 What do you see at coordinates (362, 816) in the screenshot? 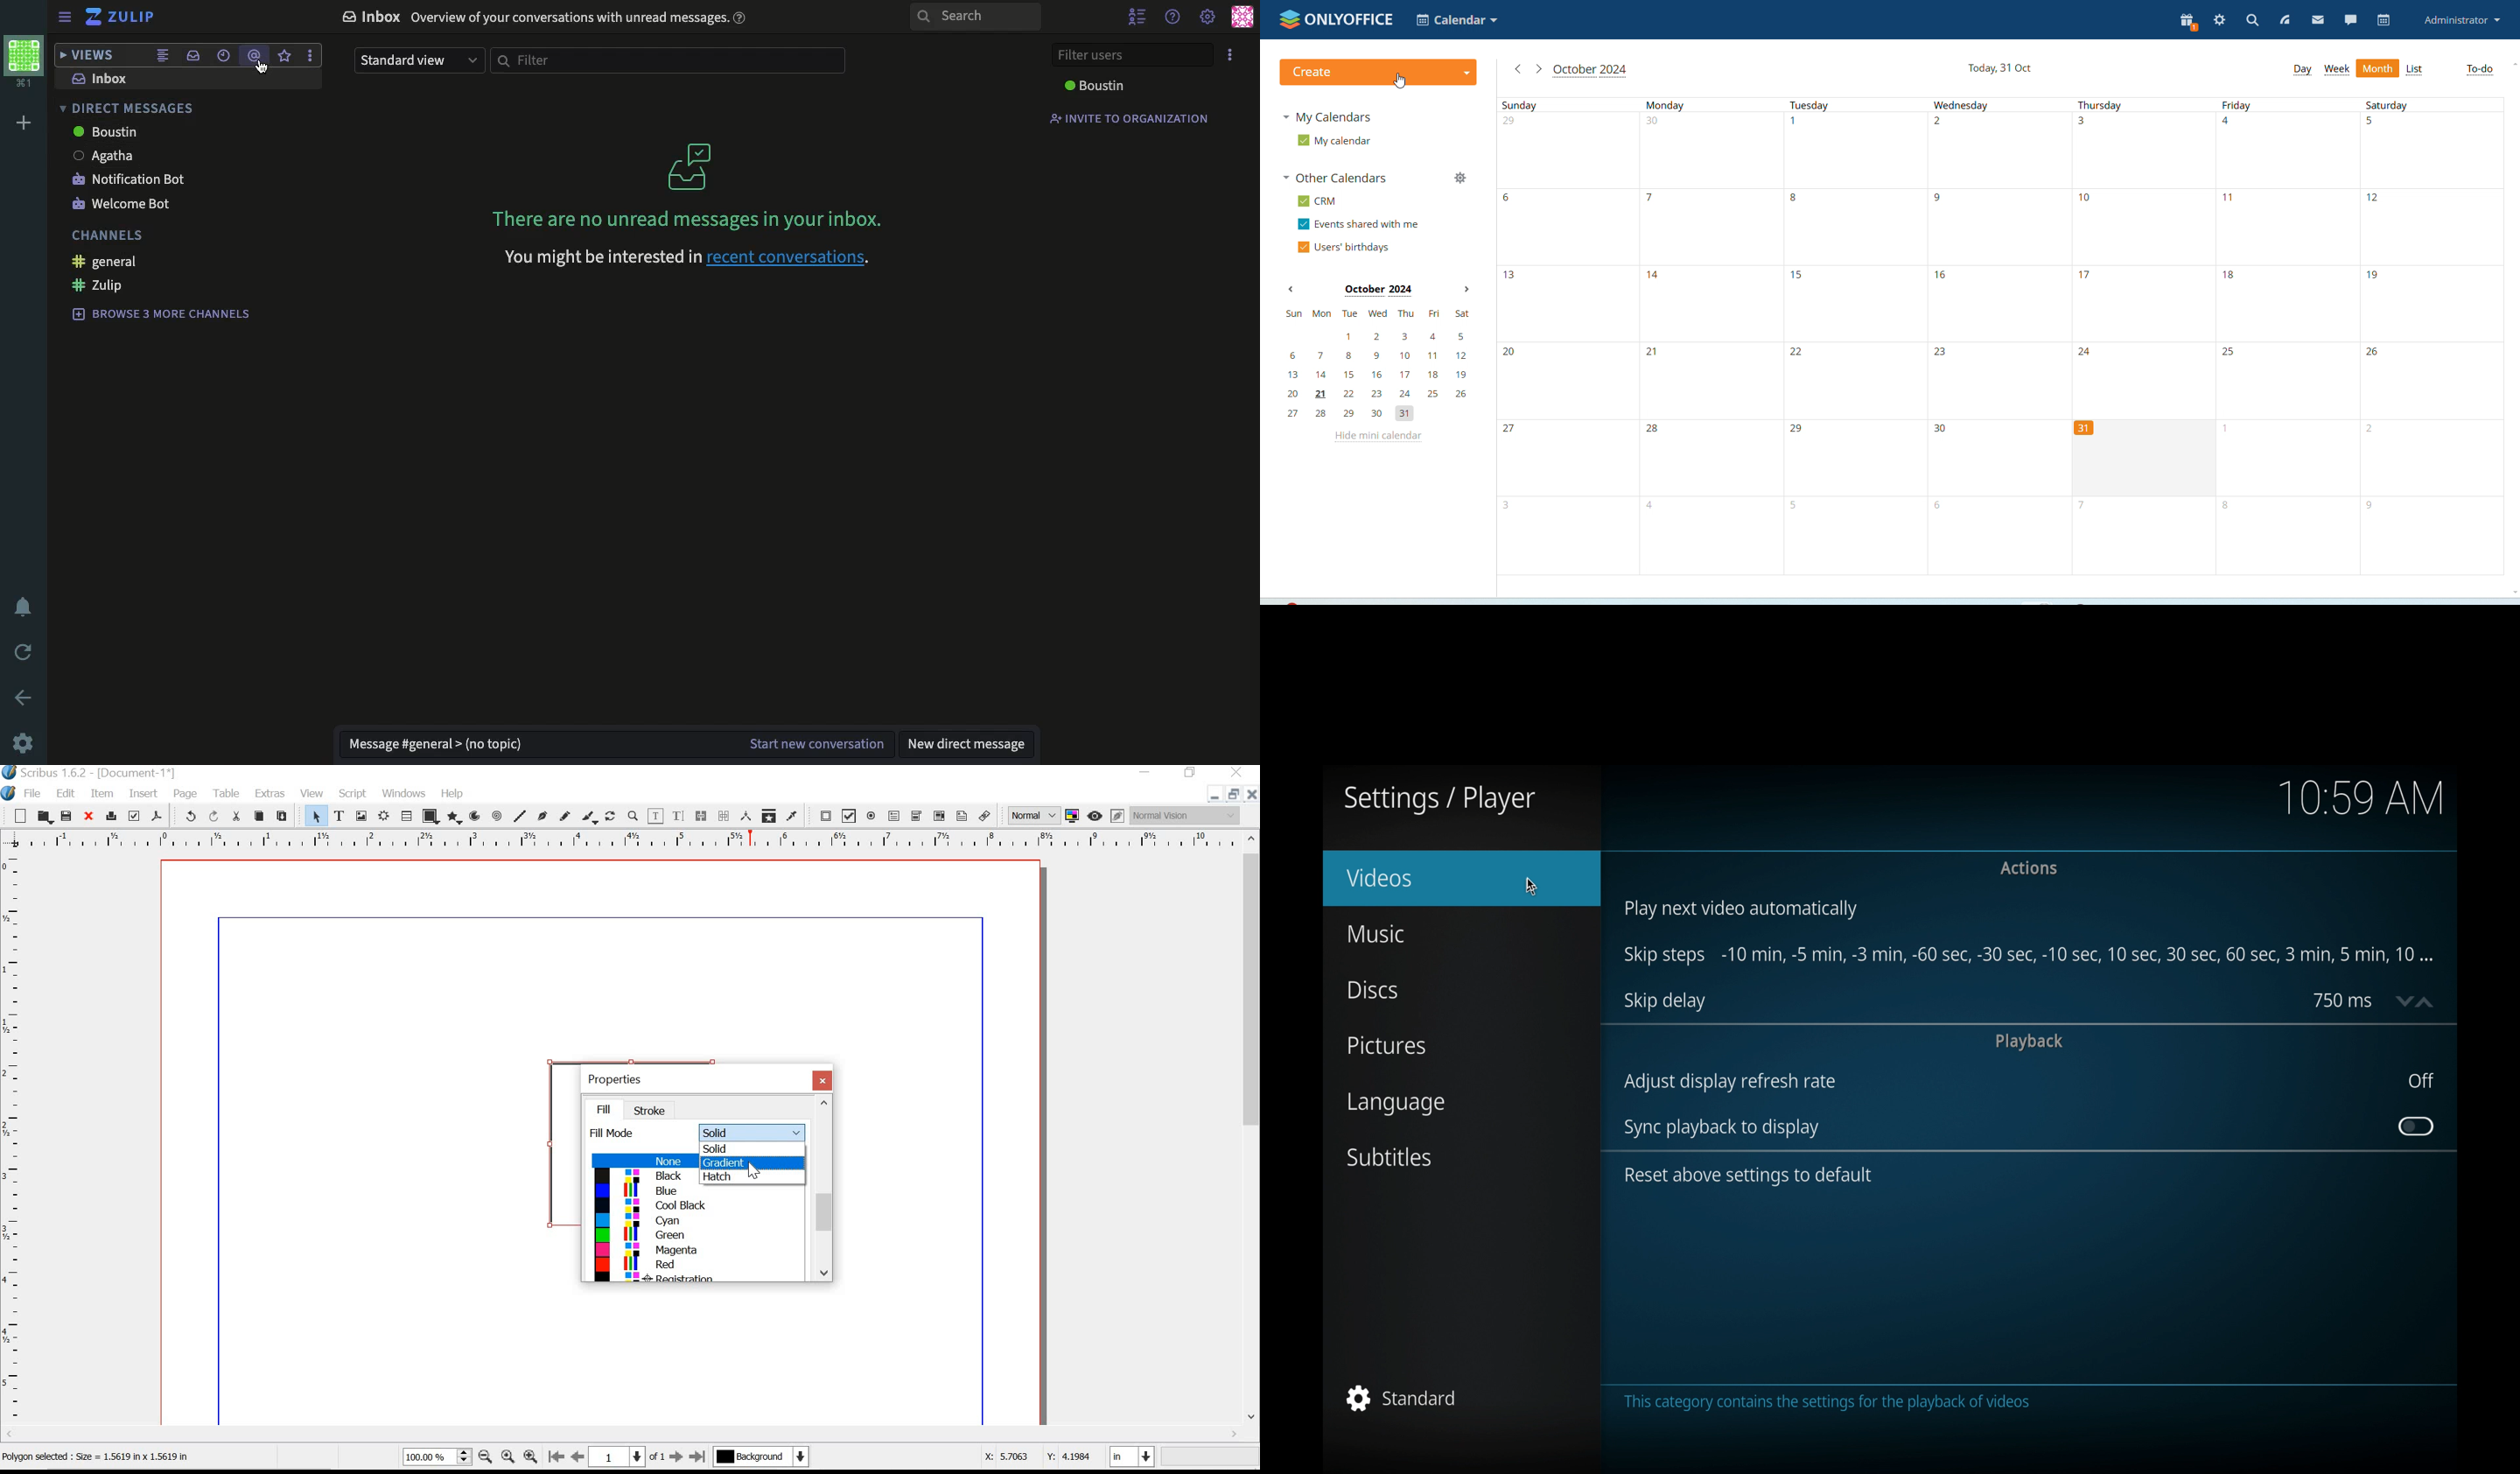
I see `image frame` at bounding box center [362, 816].